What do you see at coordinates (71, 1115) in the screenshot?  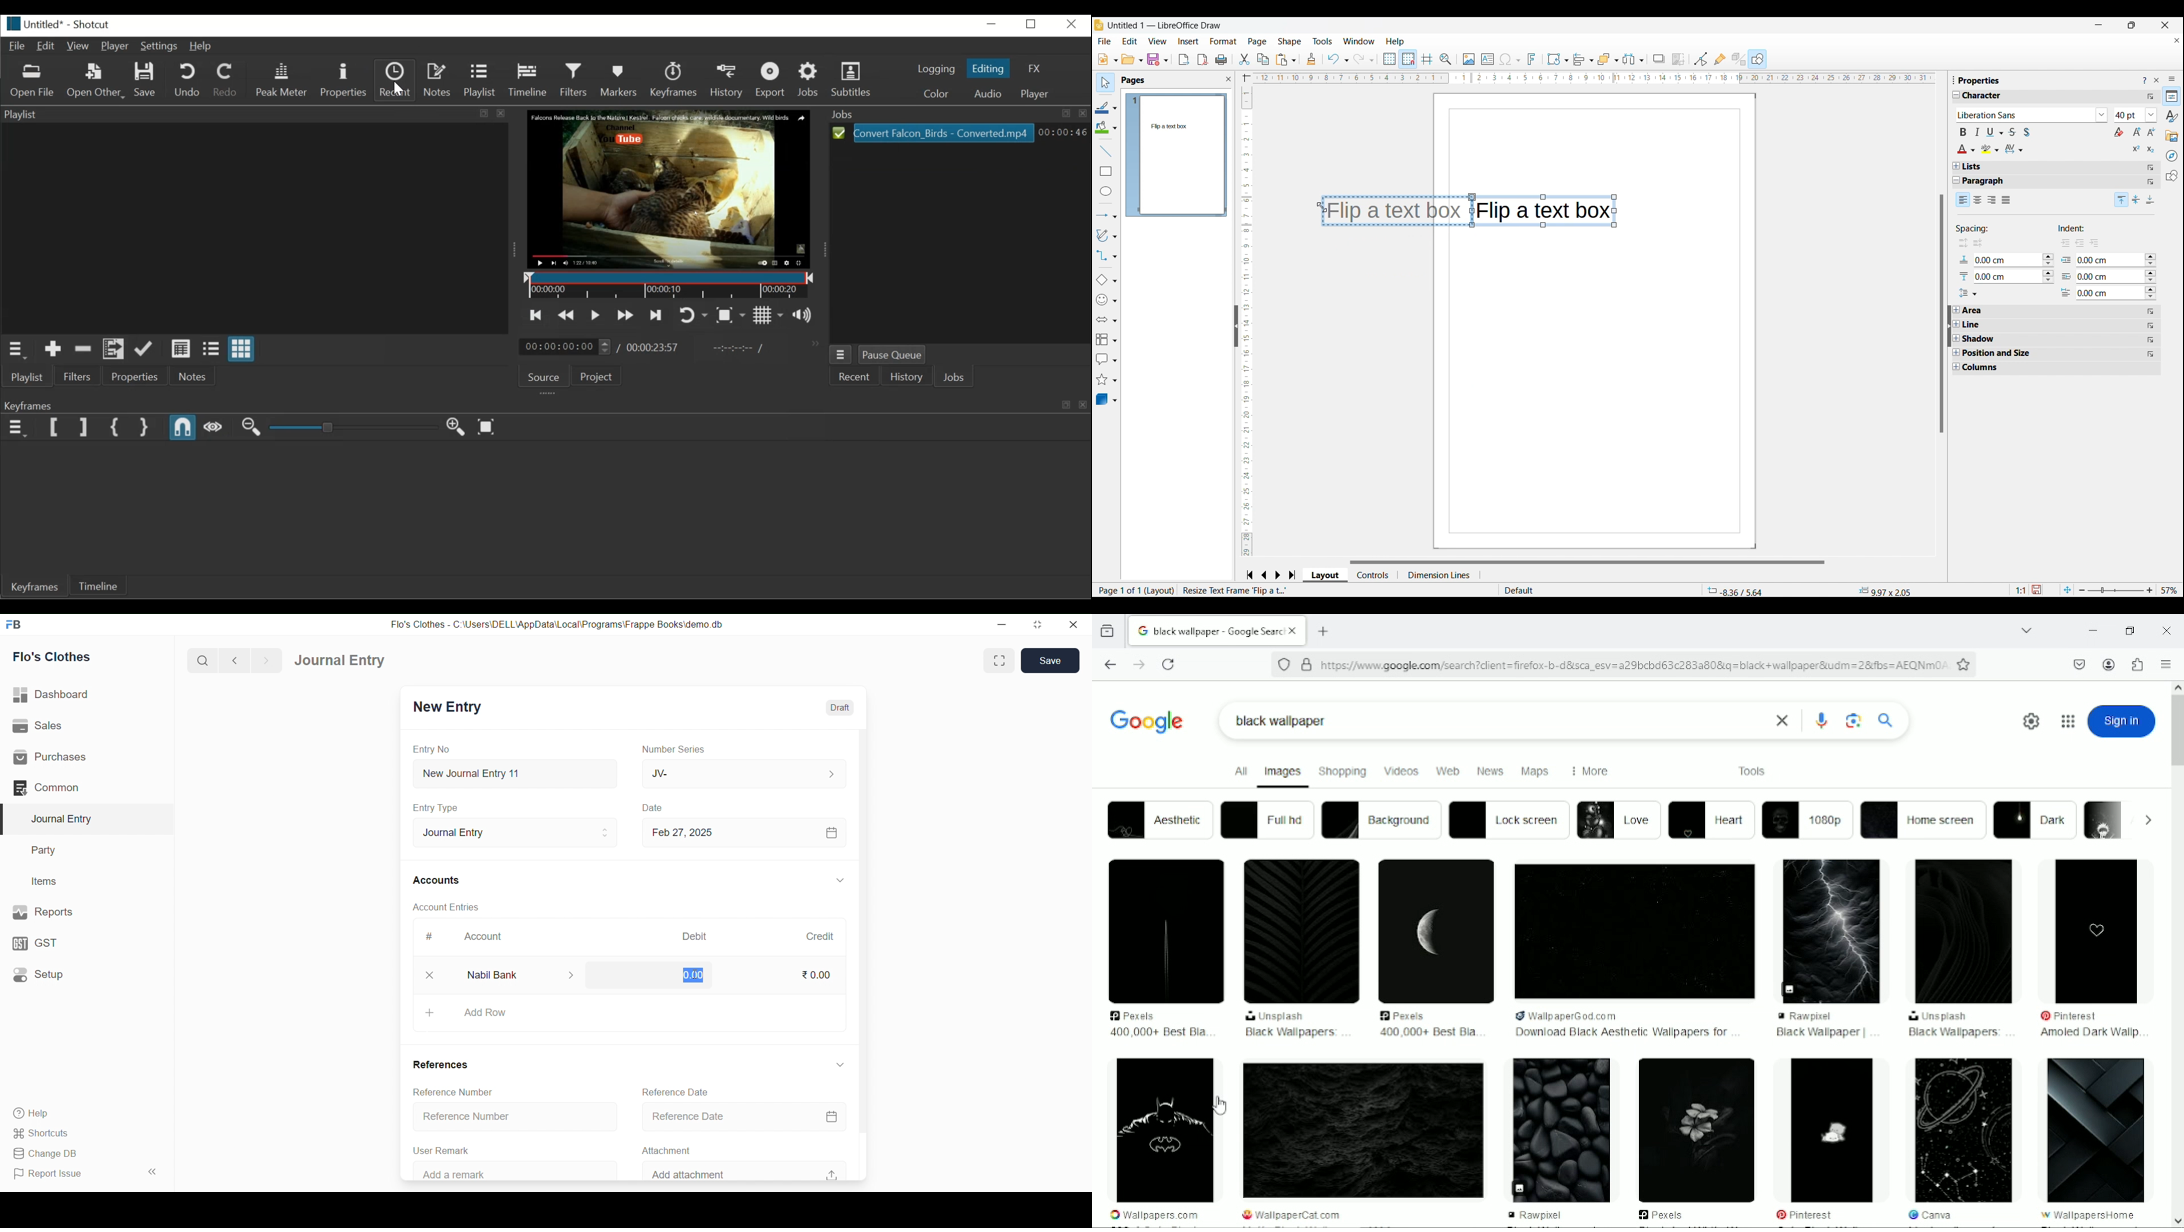 I see `Help` at bounding box center [71, 1115].